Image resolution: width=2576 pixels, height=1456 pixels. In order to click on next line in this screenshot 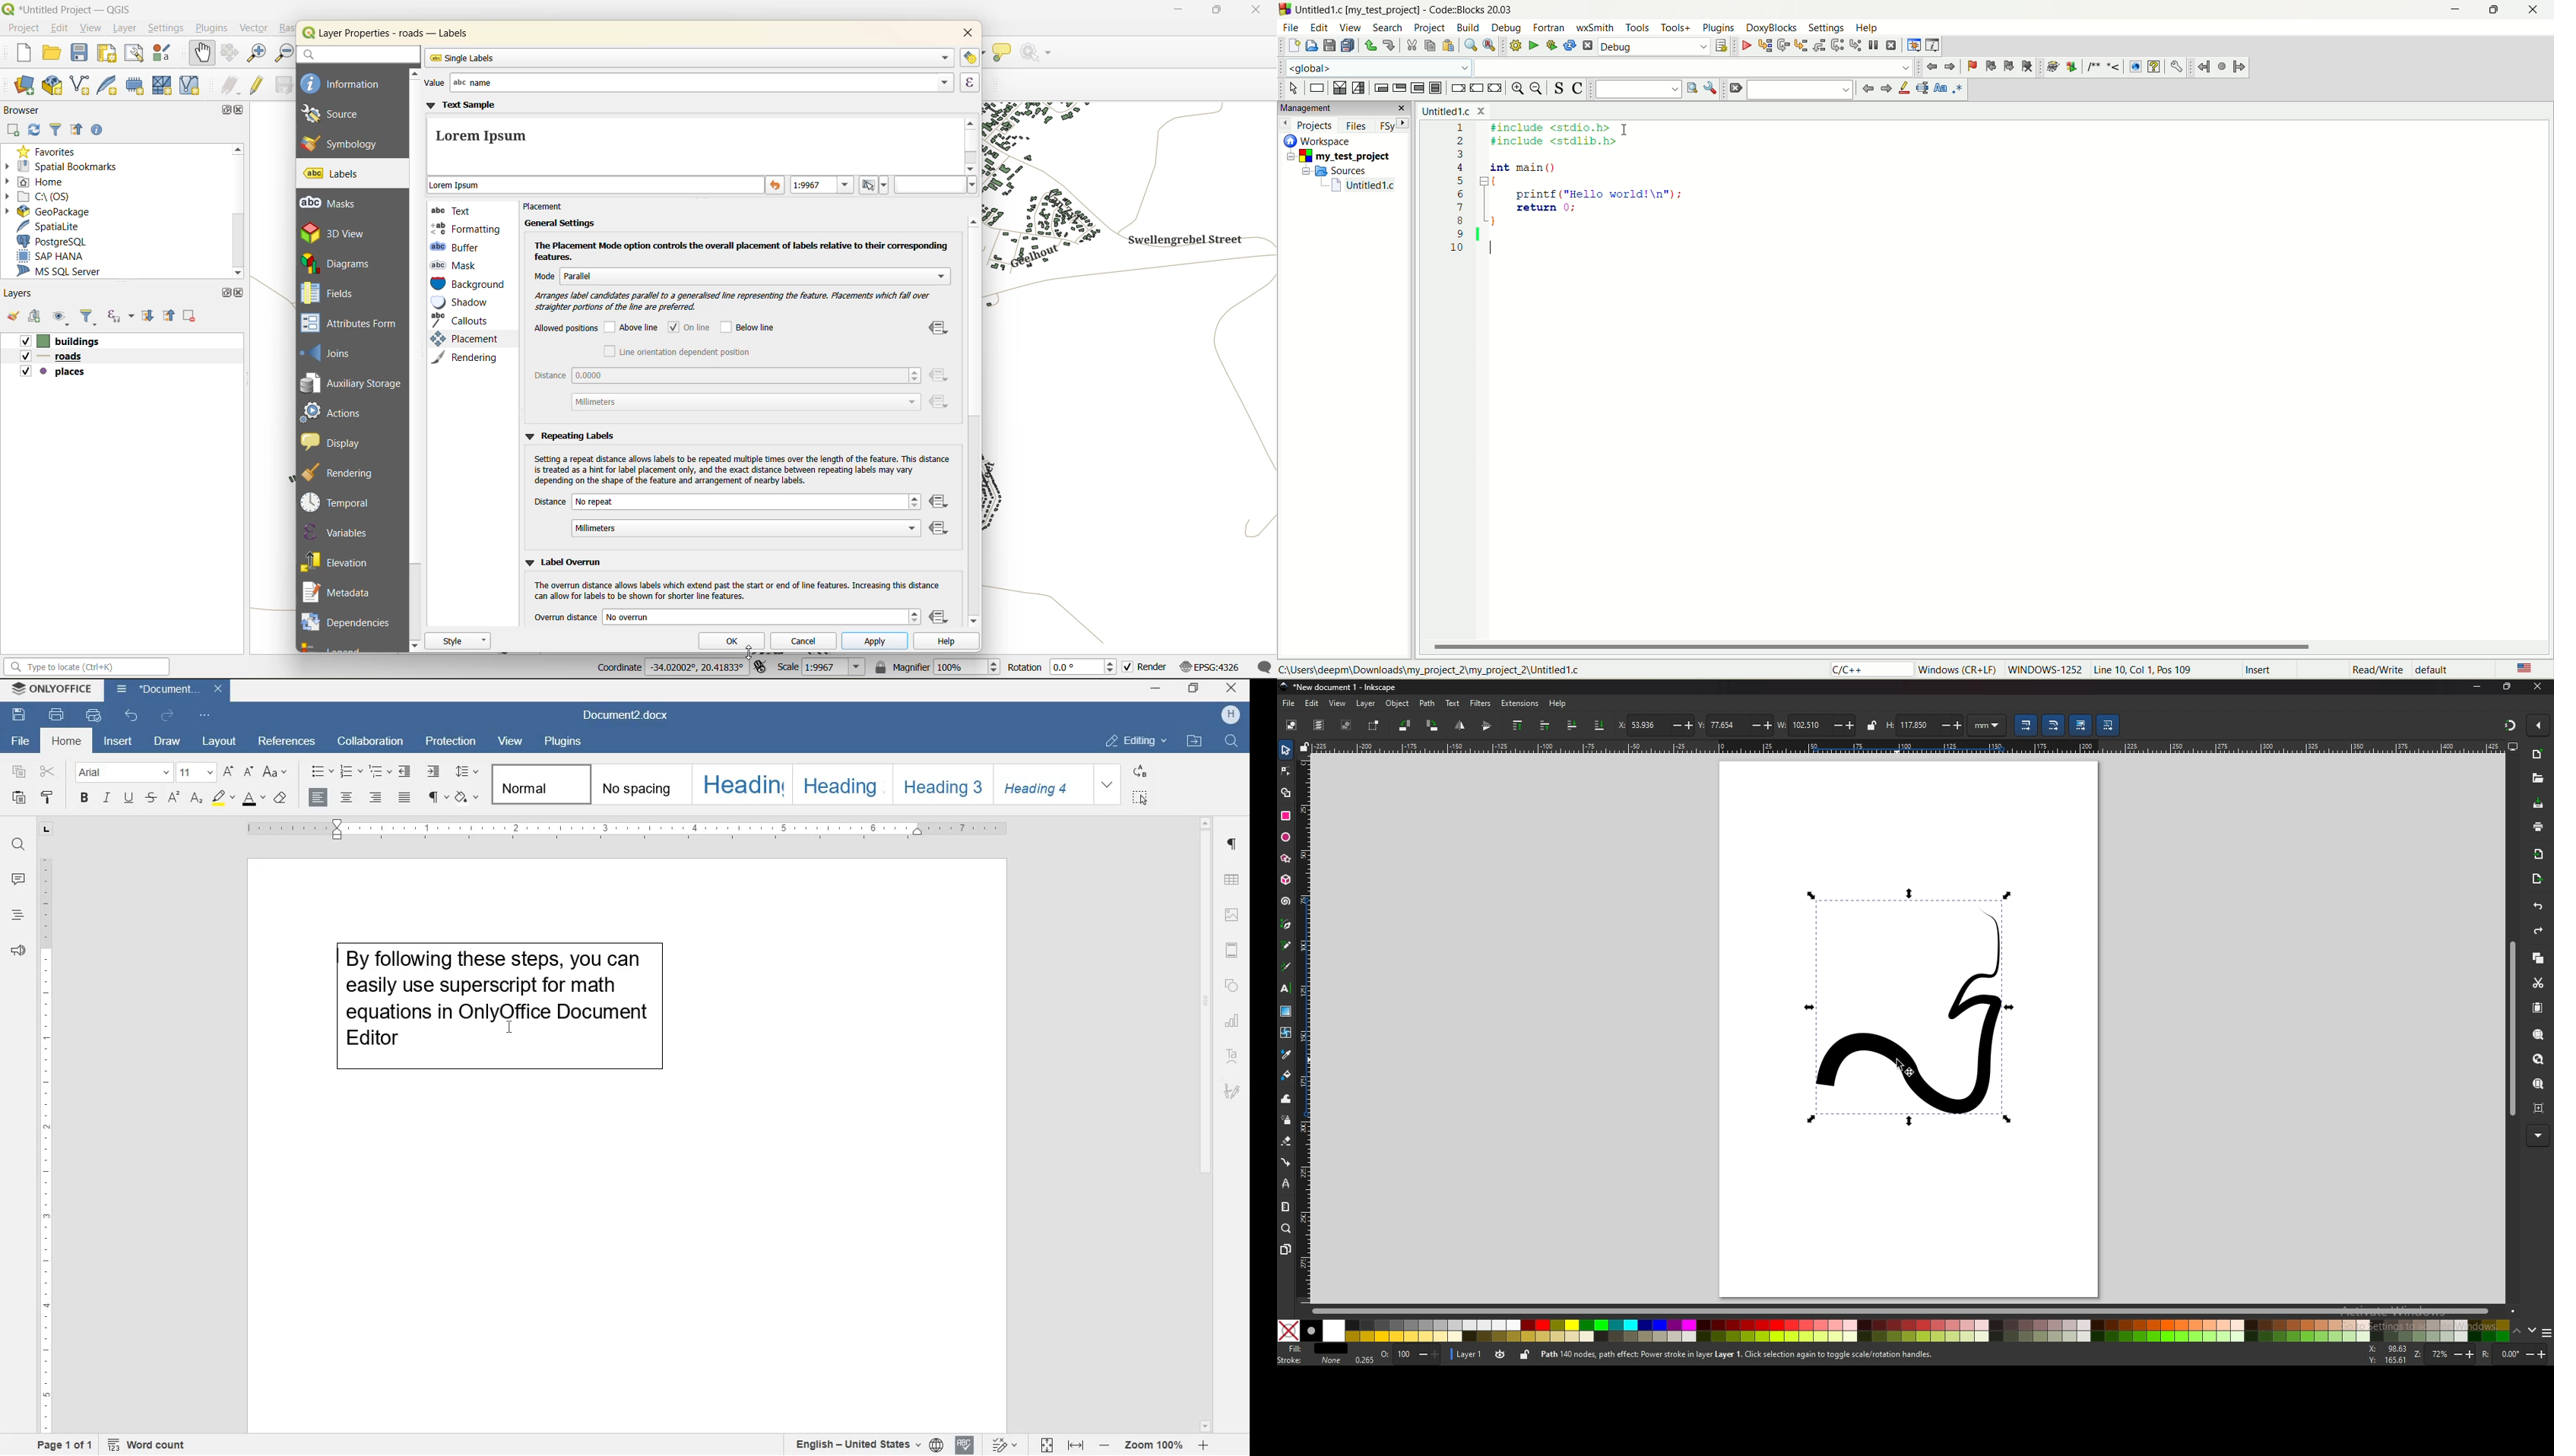, I will do `click(1782, 45)`.